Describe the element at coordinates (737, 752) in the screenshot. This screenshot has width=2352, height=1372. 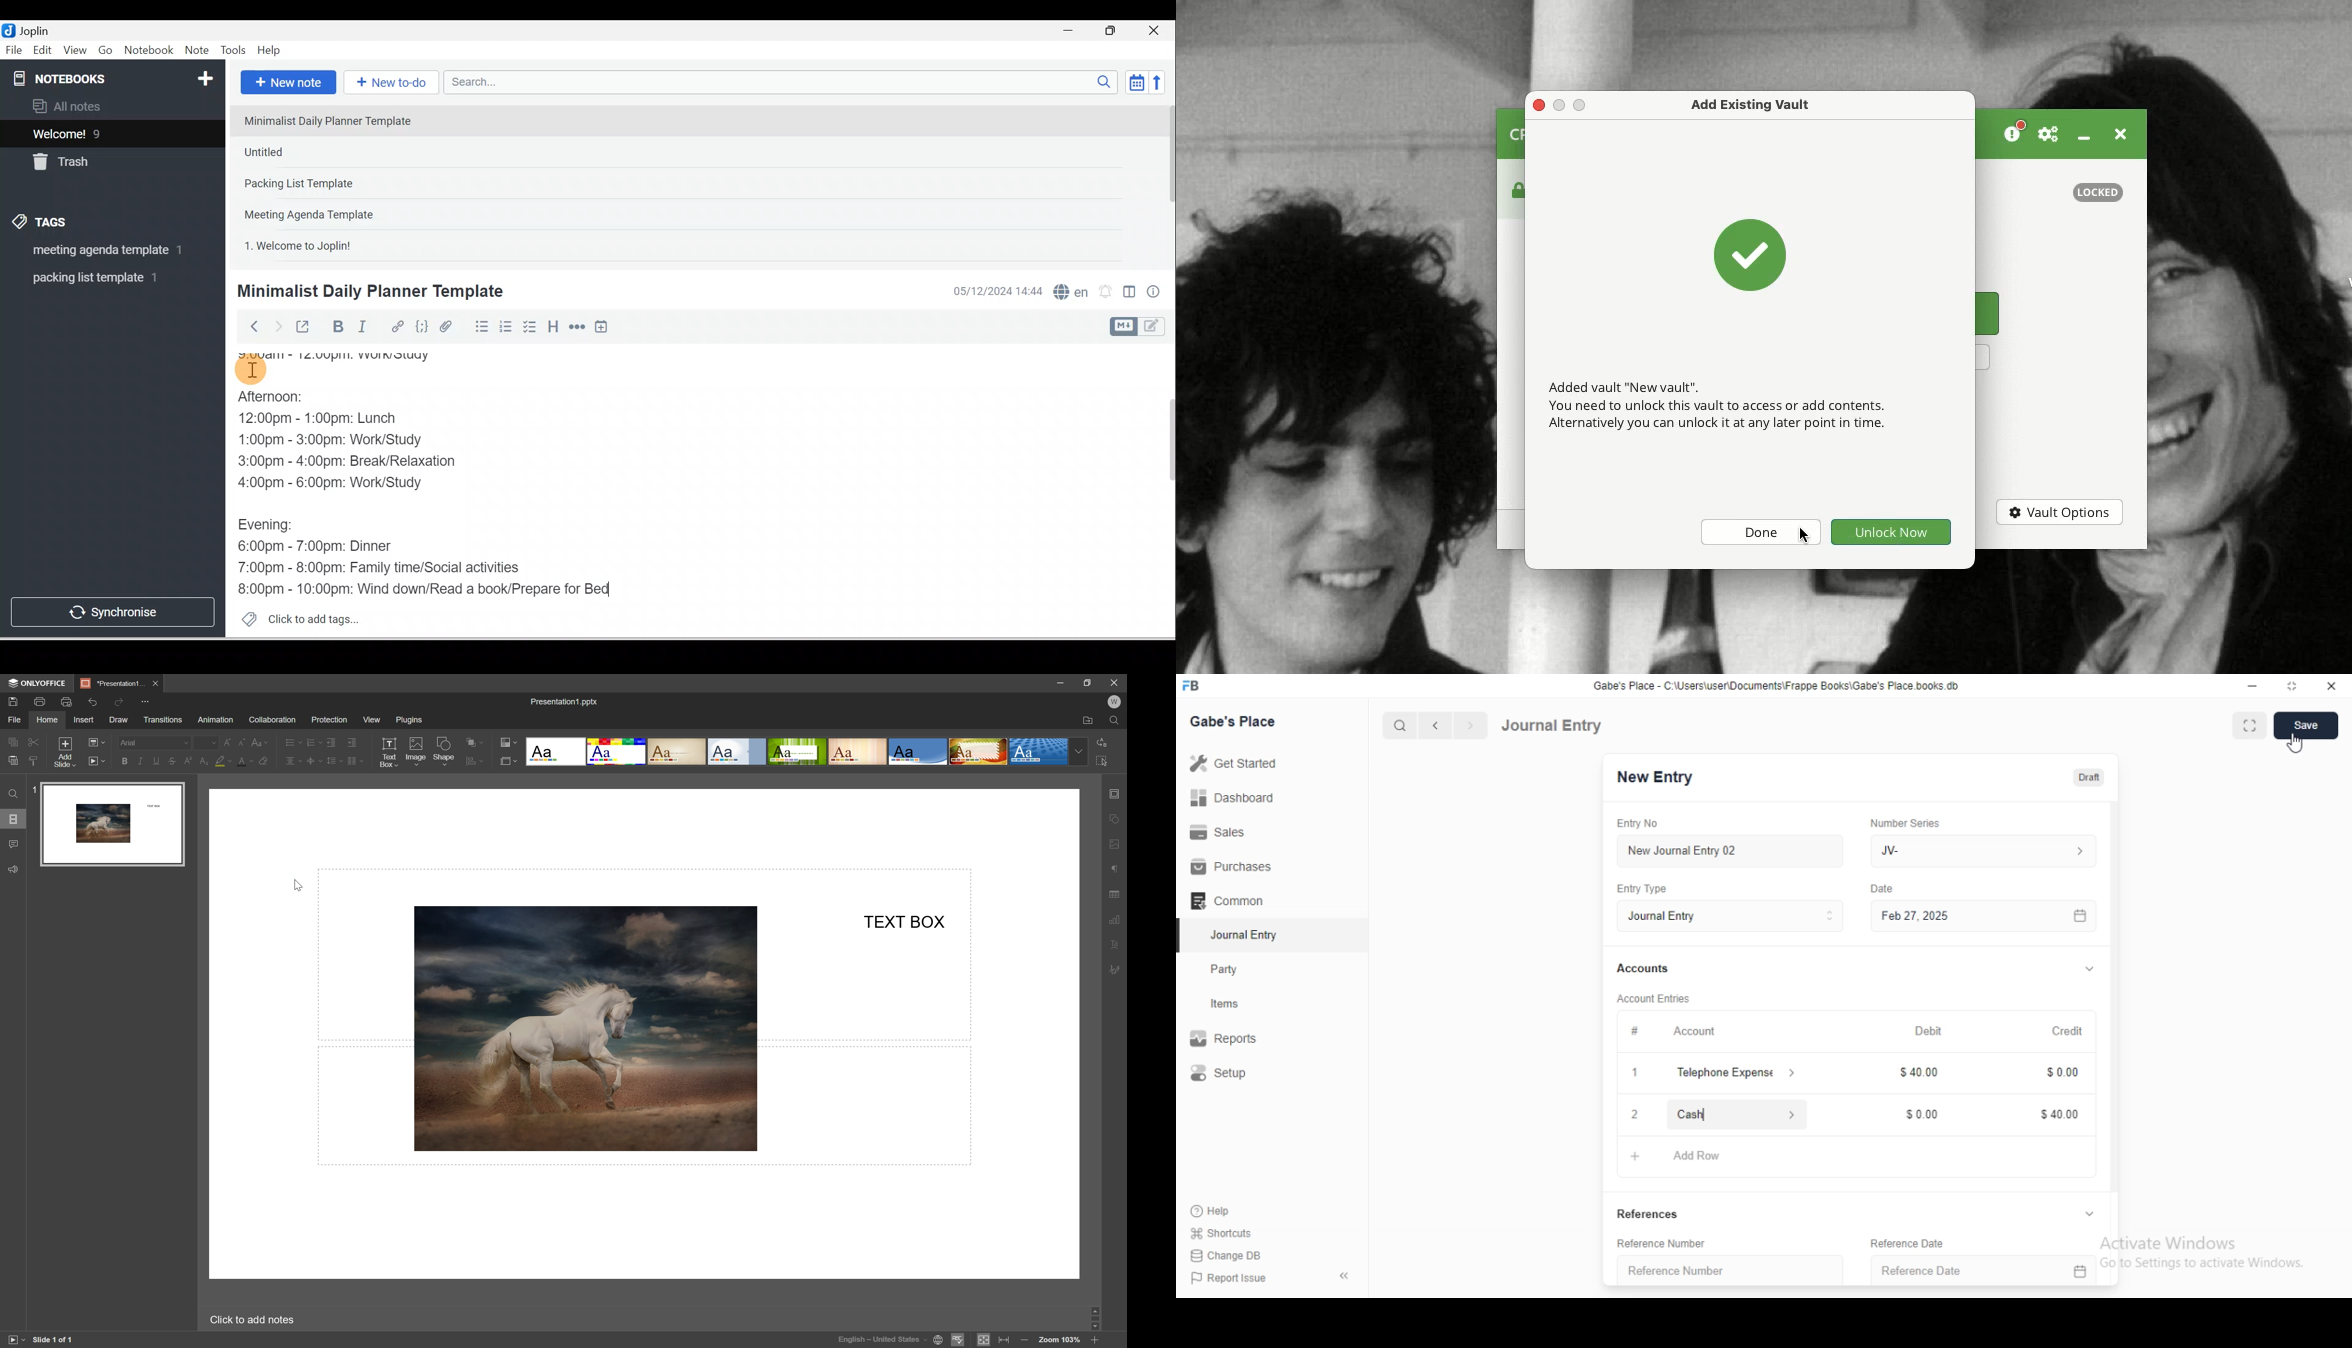
I see `Official` at that location.